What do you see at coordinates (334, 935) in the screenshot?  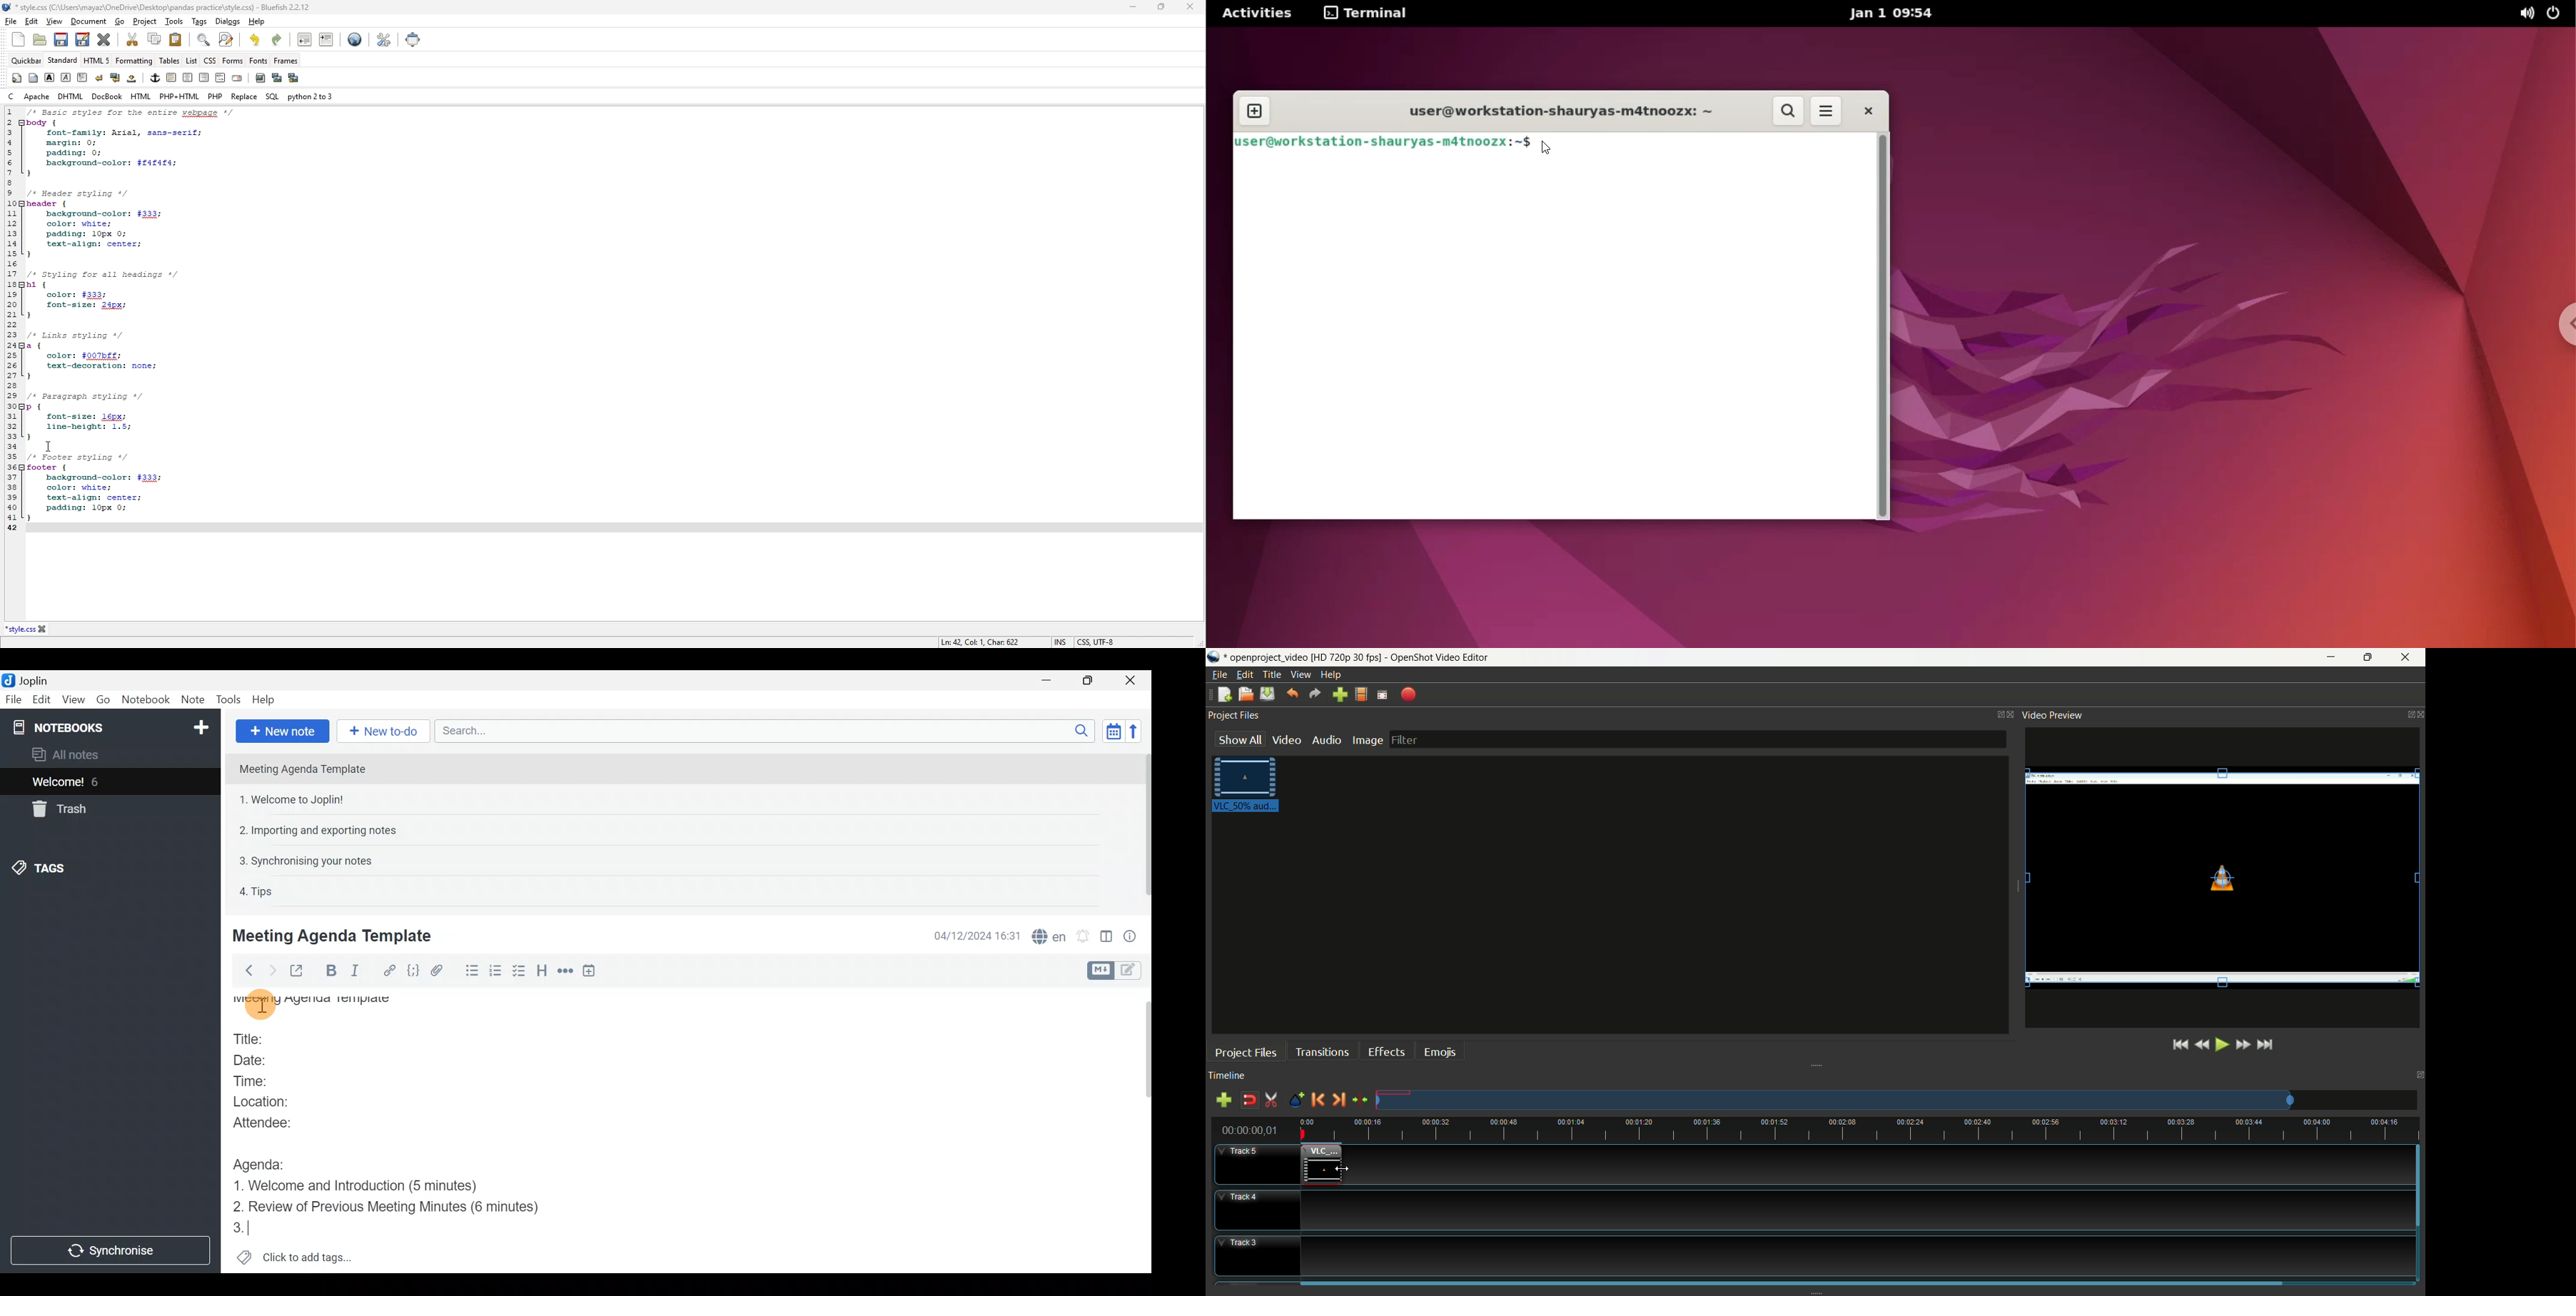 I see `Meeting Agenda Template` at bounding box center [334, 935].